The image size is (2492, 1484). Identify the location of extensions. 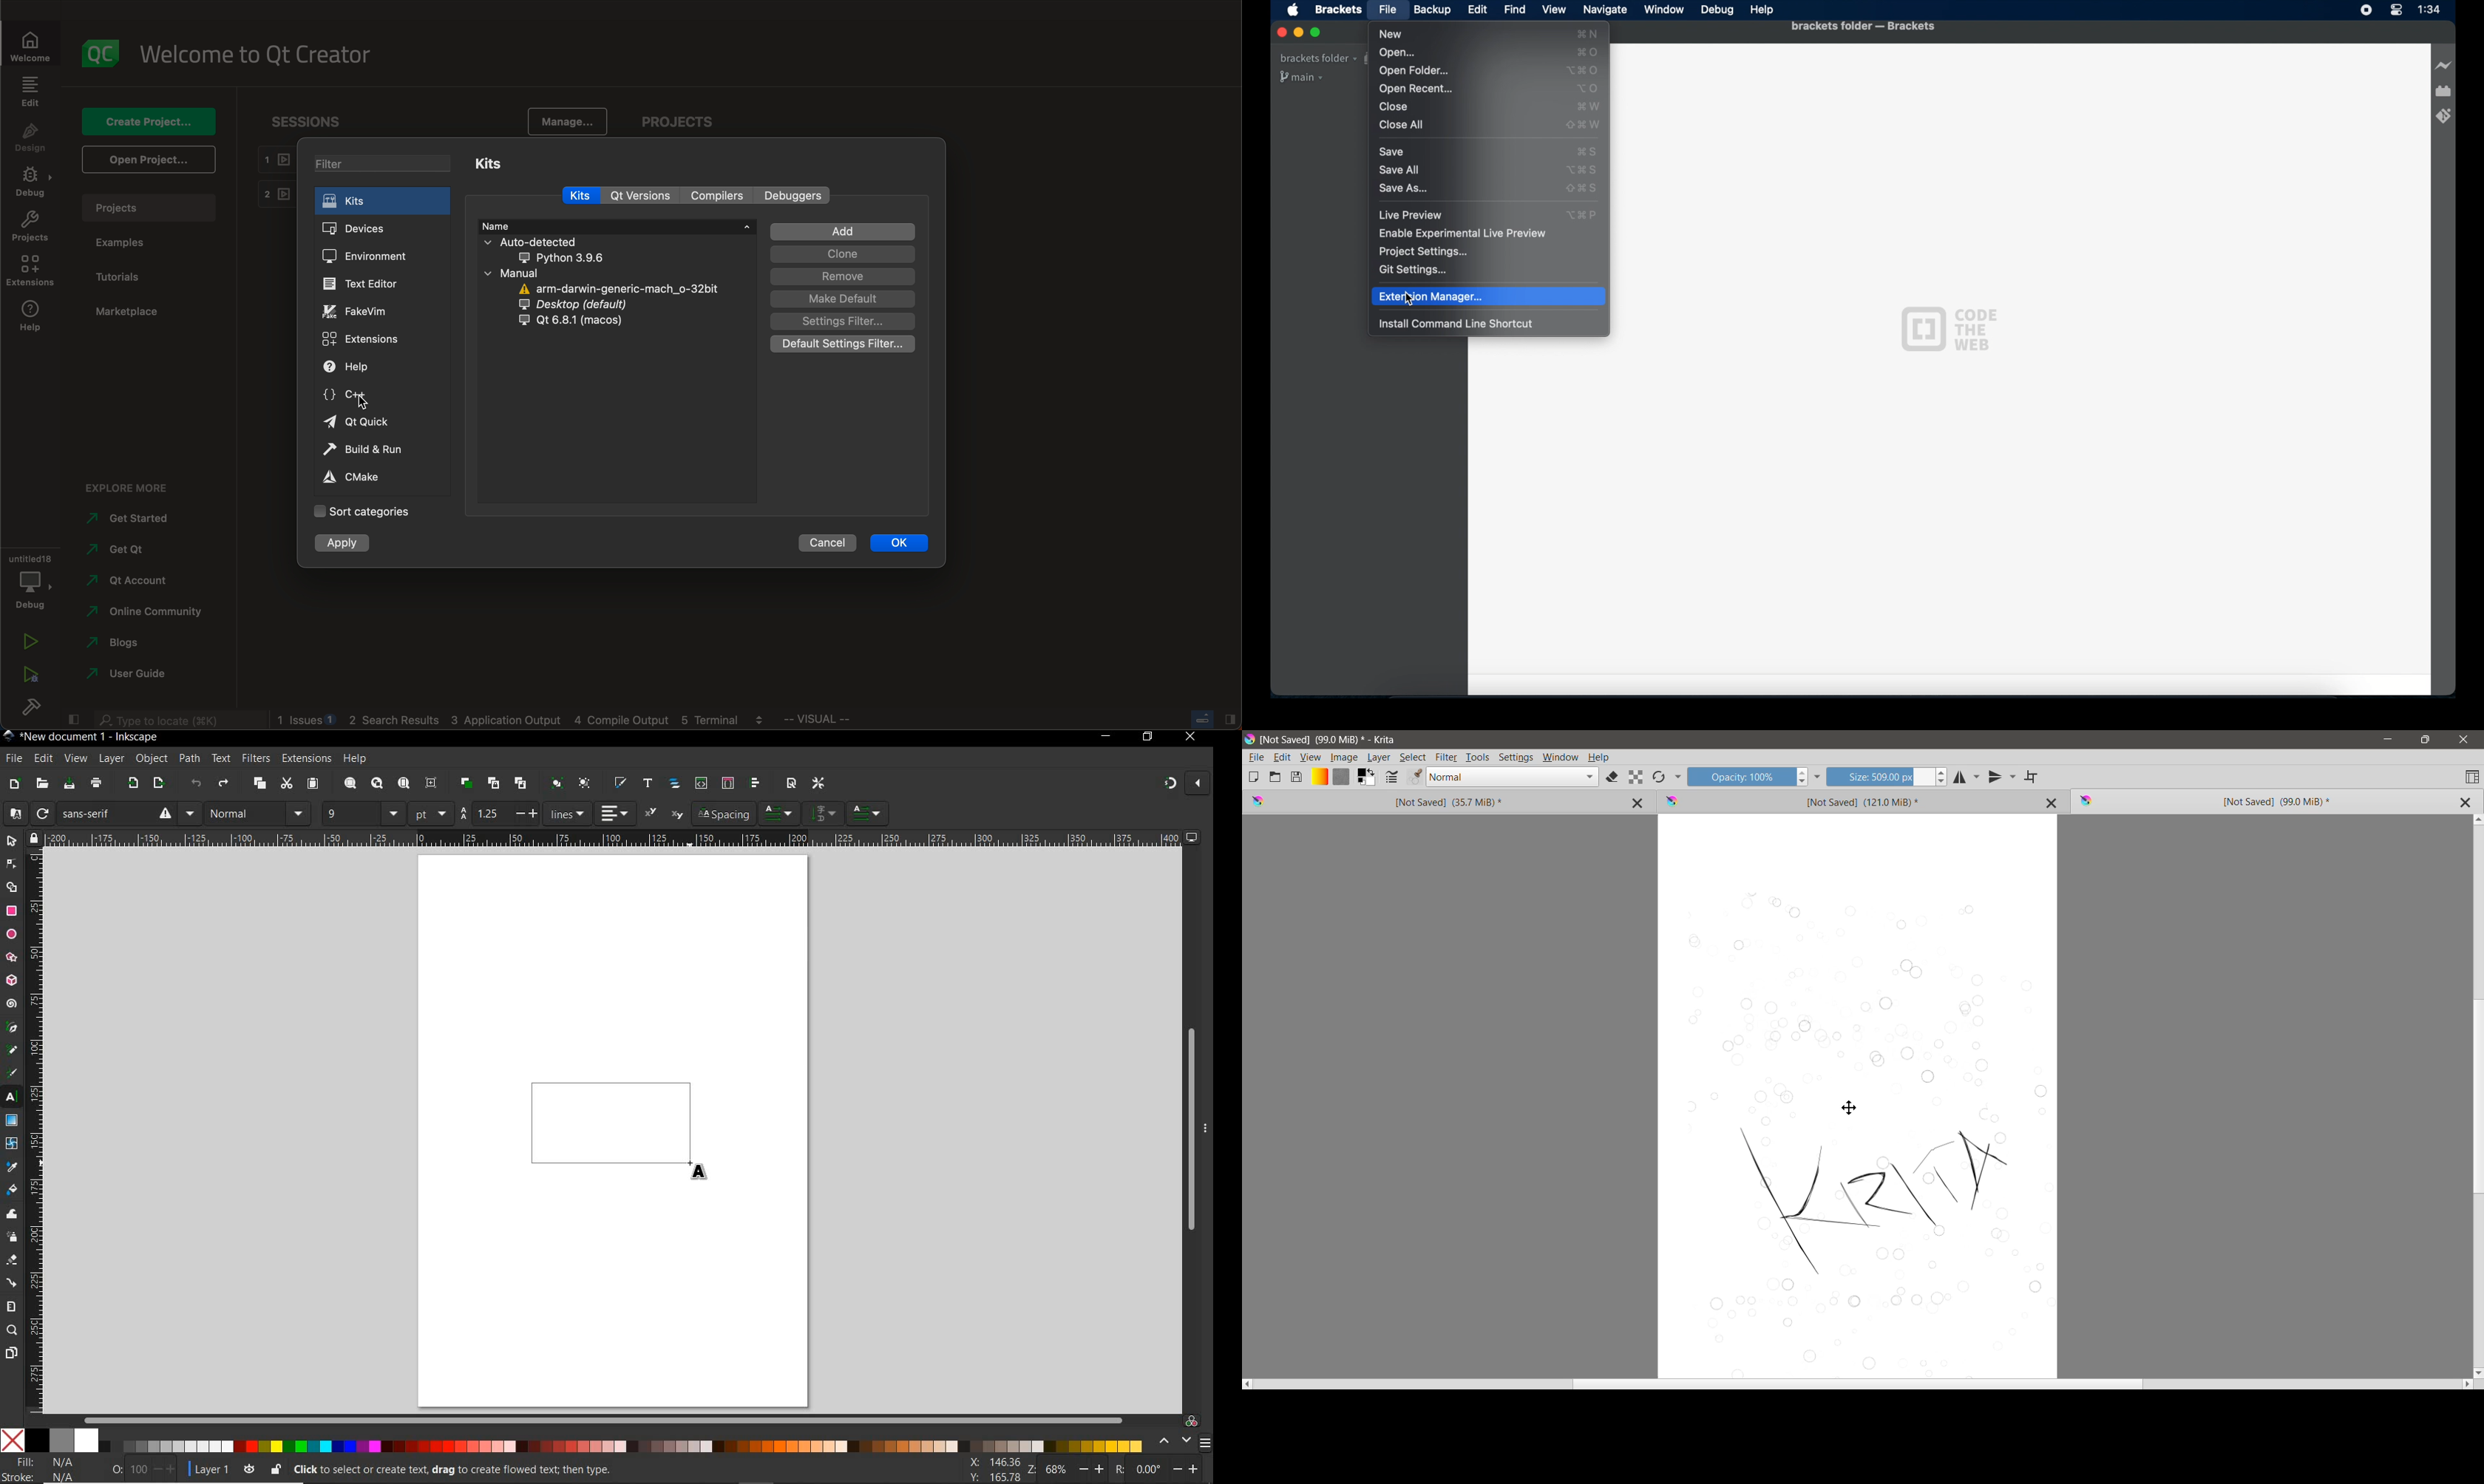
(306, 759).